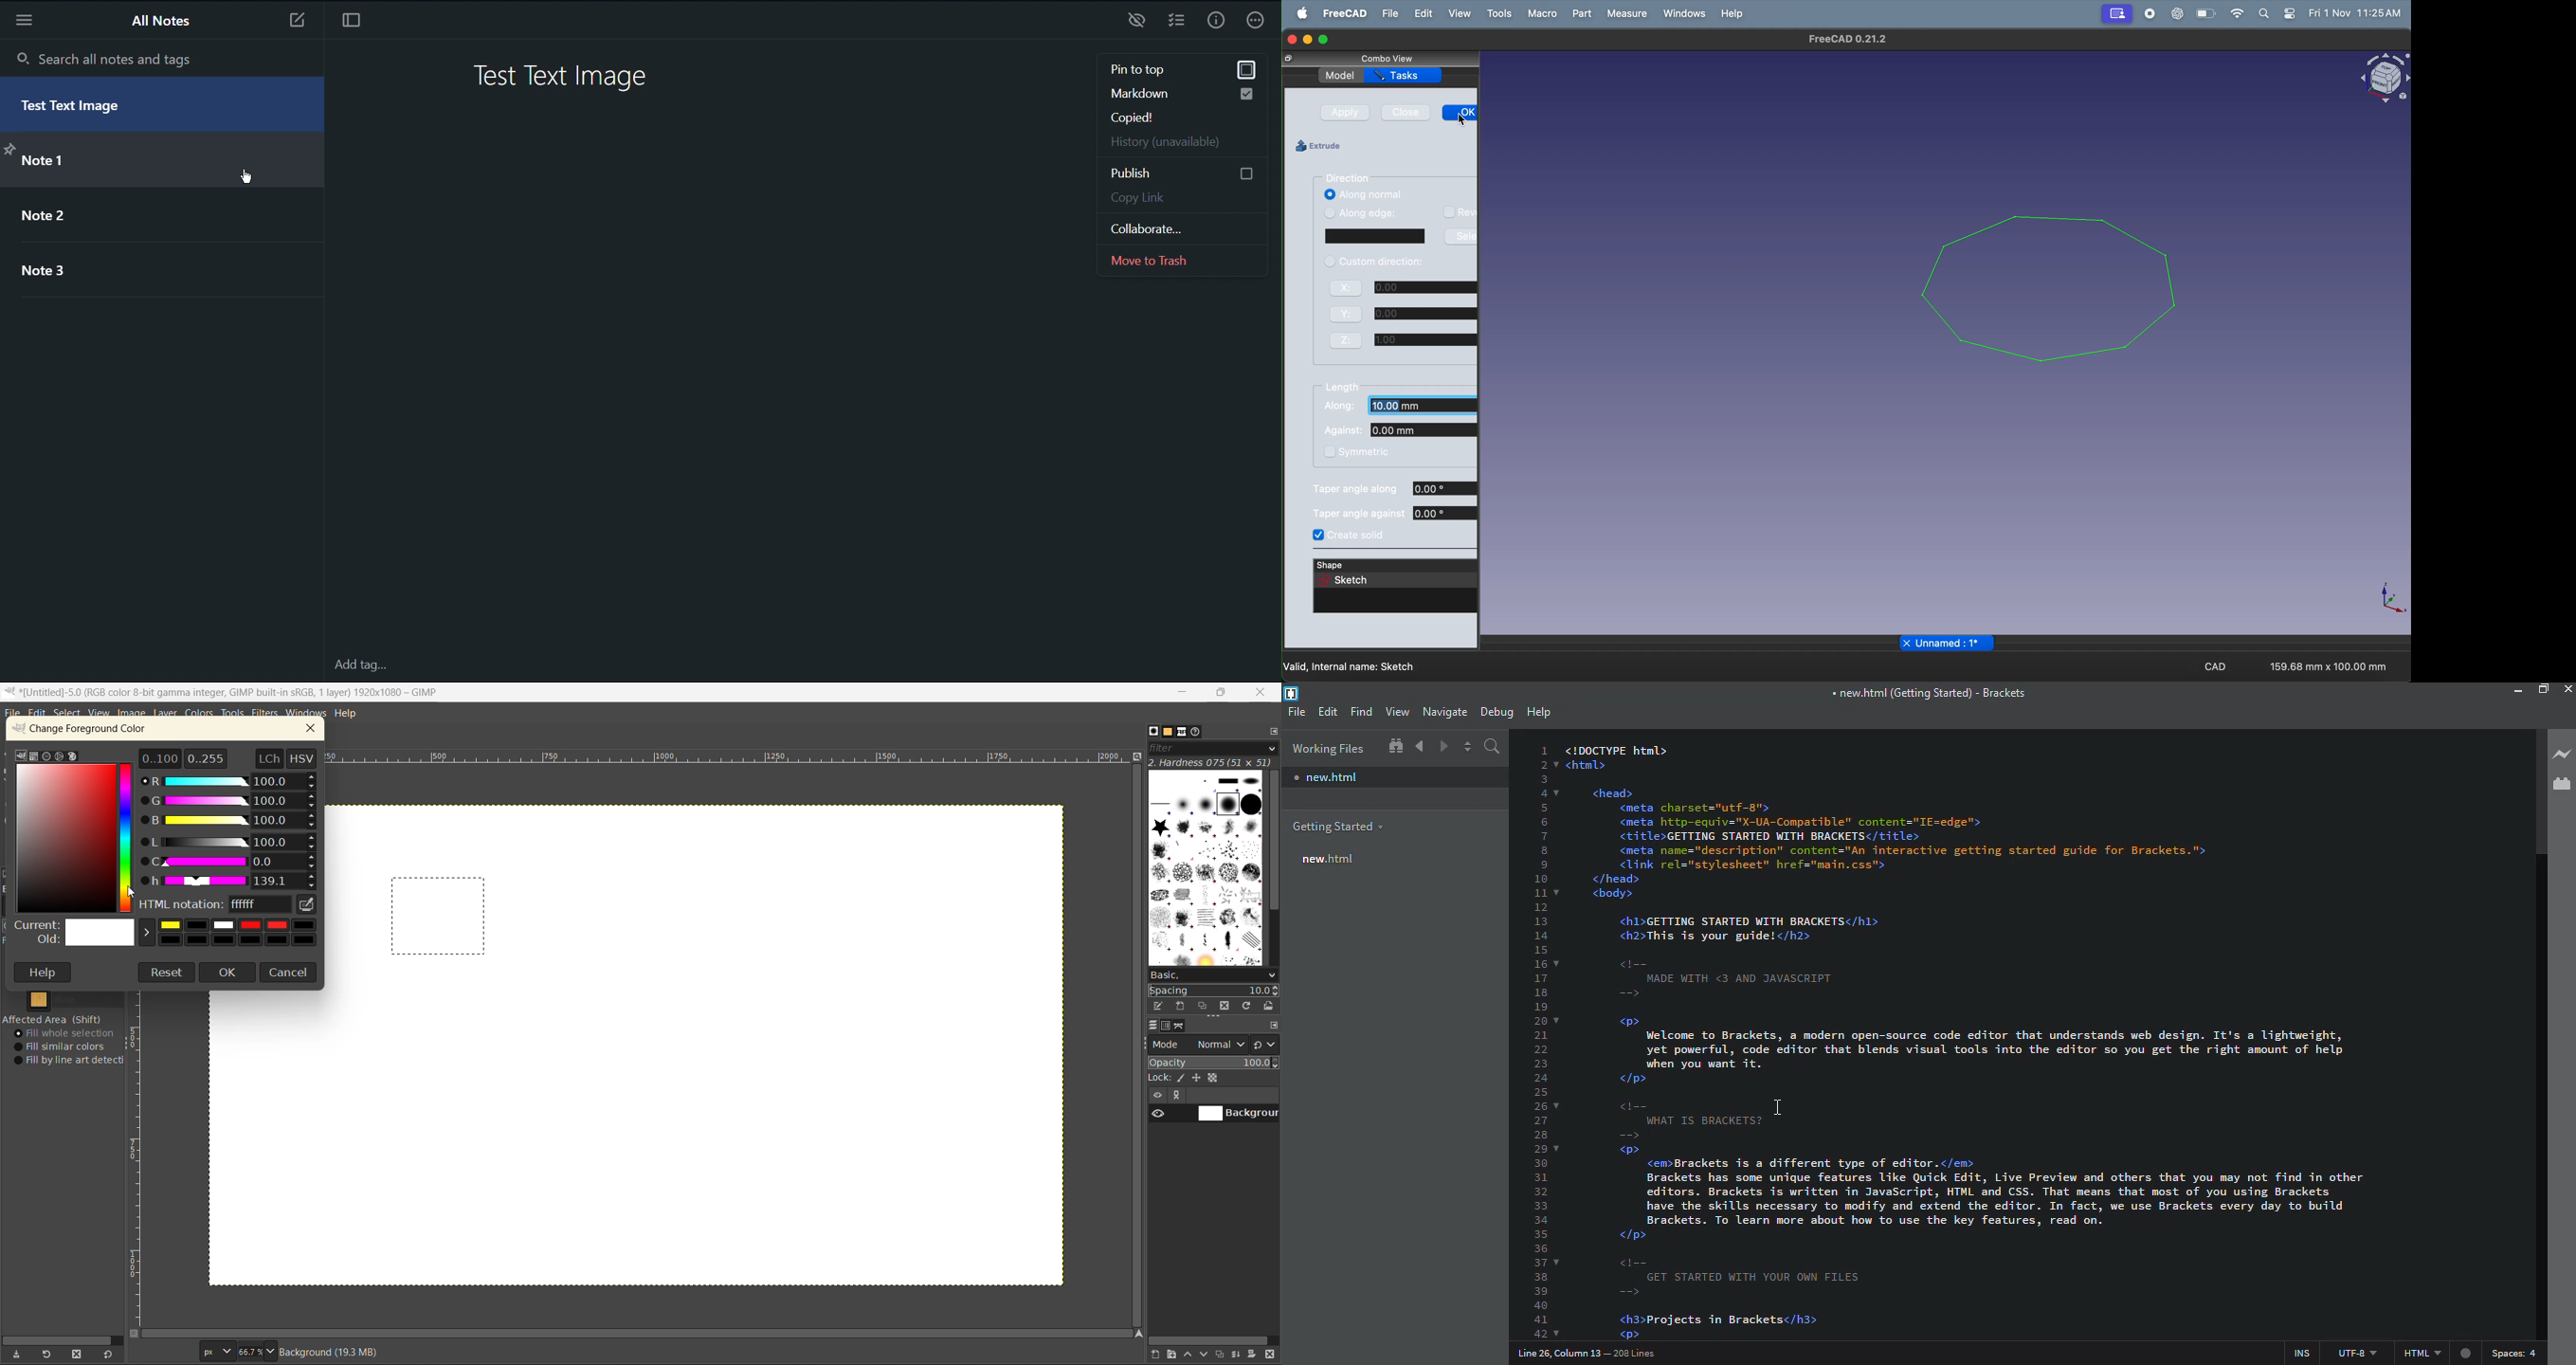 This screenshot has width=2576, height=1372. I want to click on apply, so click(1346, 112).